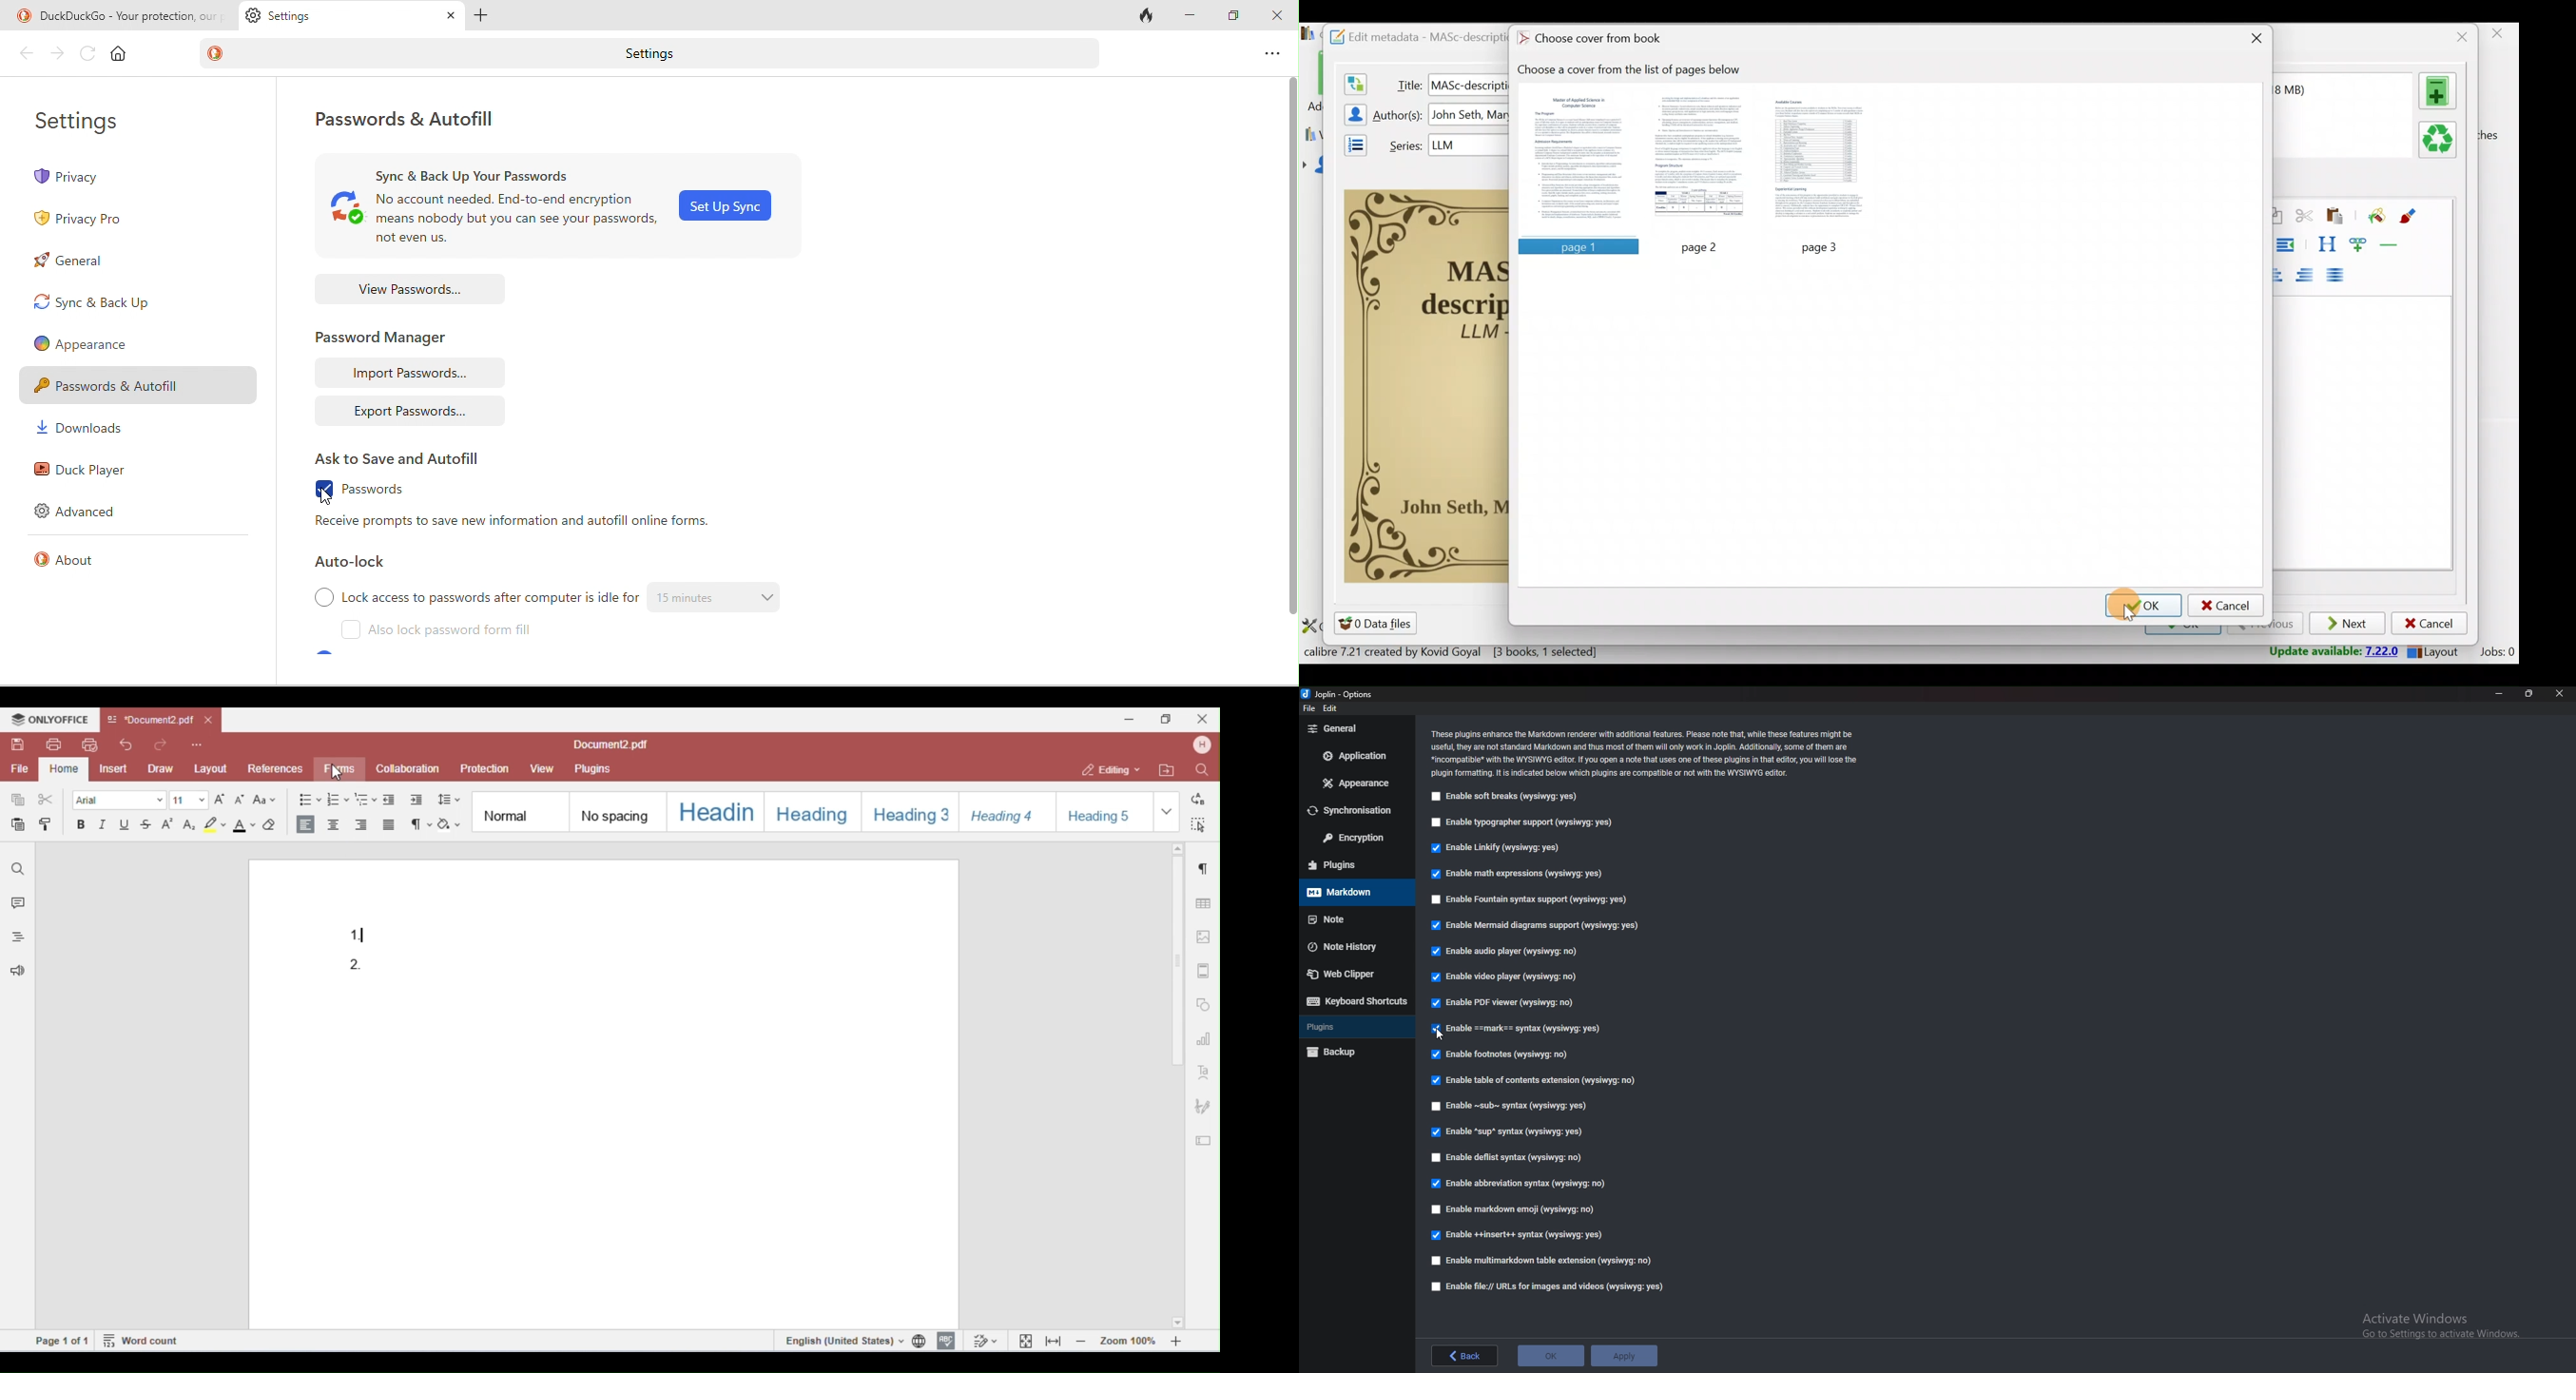 This screenshot has height=1400, width=2576. What do you see at coordinates (72, 561) in the screenshot?
I see `about` at bounding box center [72, 561].